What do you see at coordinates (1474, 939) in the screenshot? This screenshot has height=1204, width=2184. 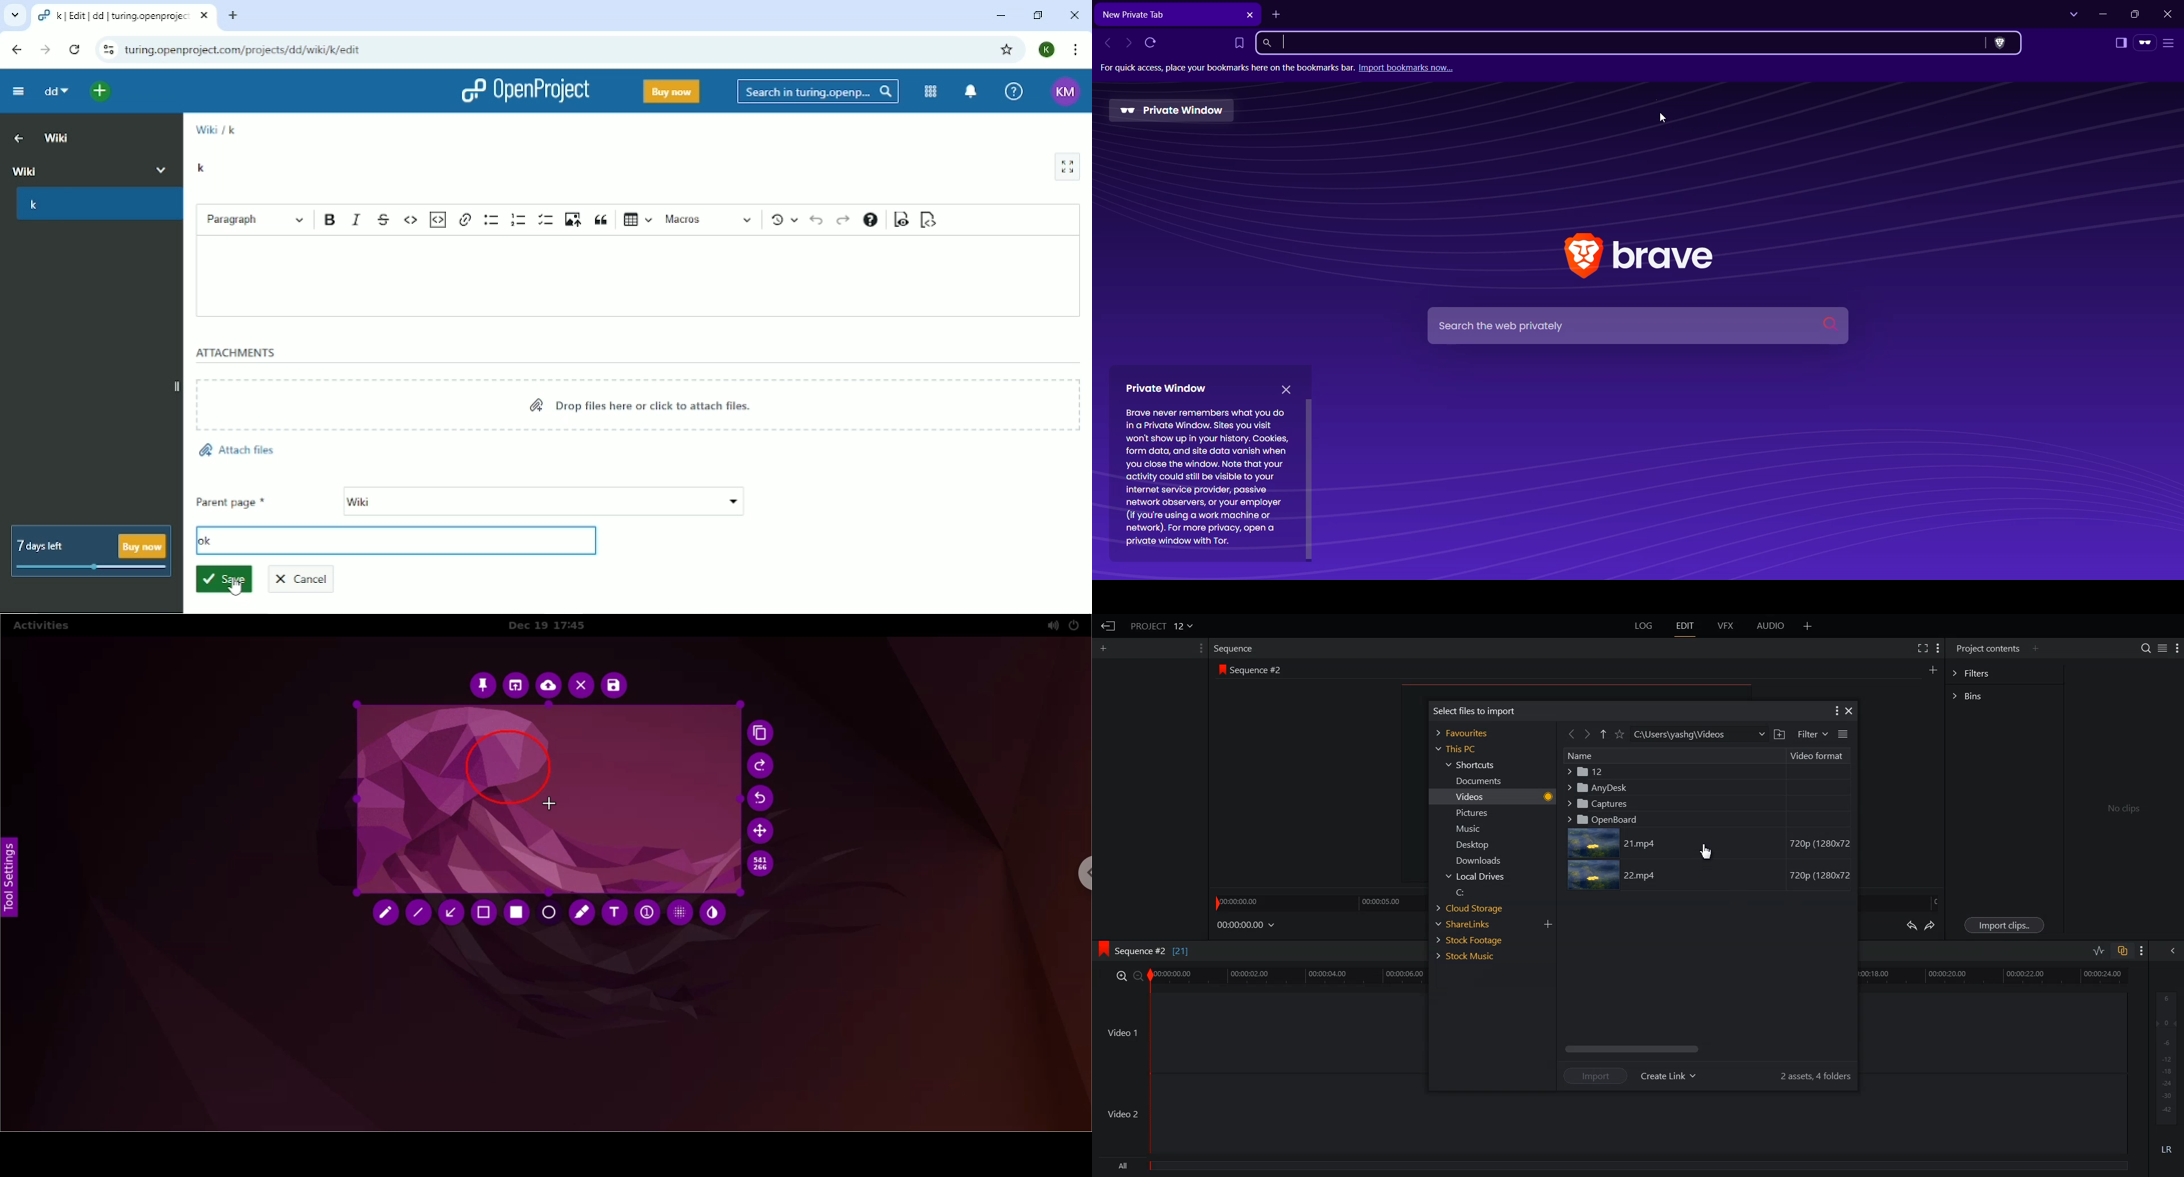 I see `Stock Footage` at bounding box center [1474, 939].